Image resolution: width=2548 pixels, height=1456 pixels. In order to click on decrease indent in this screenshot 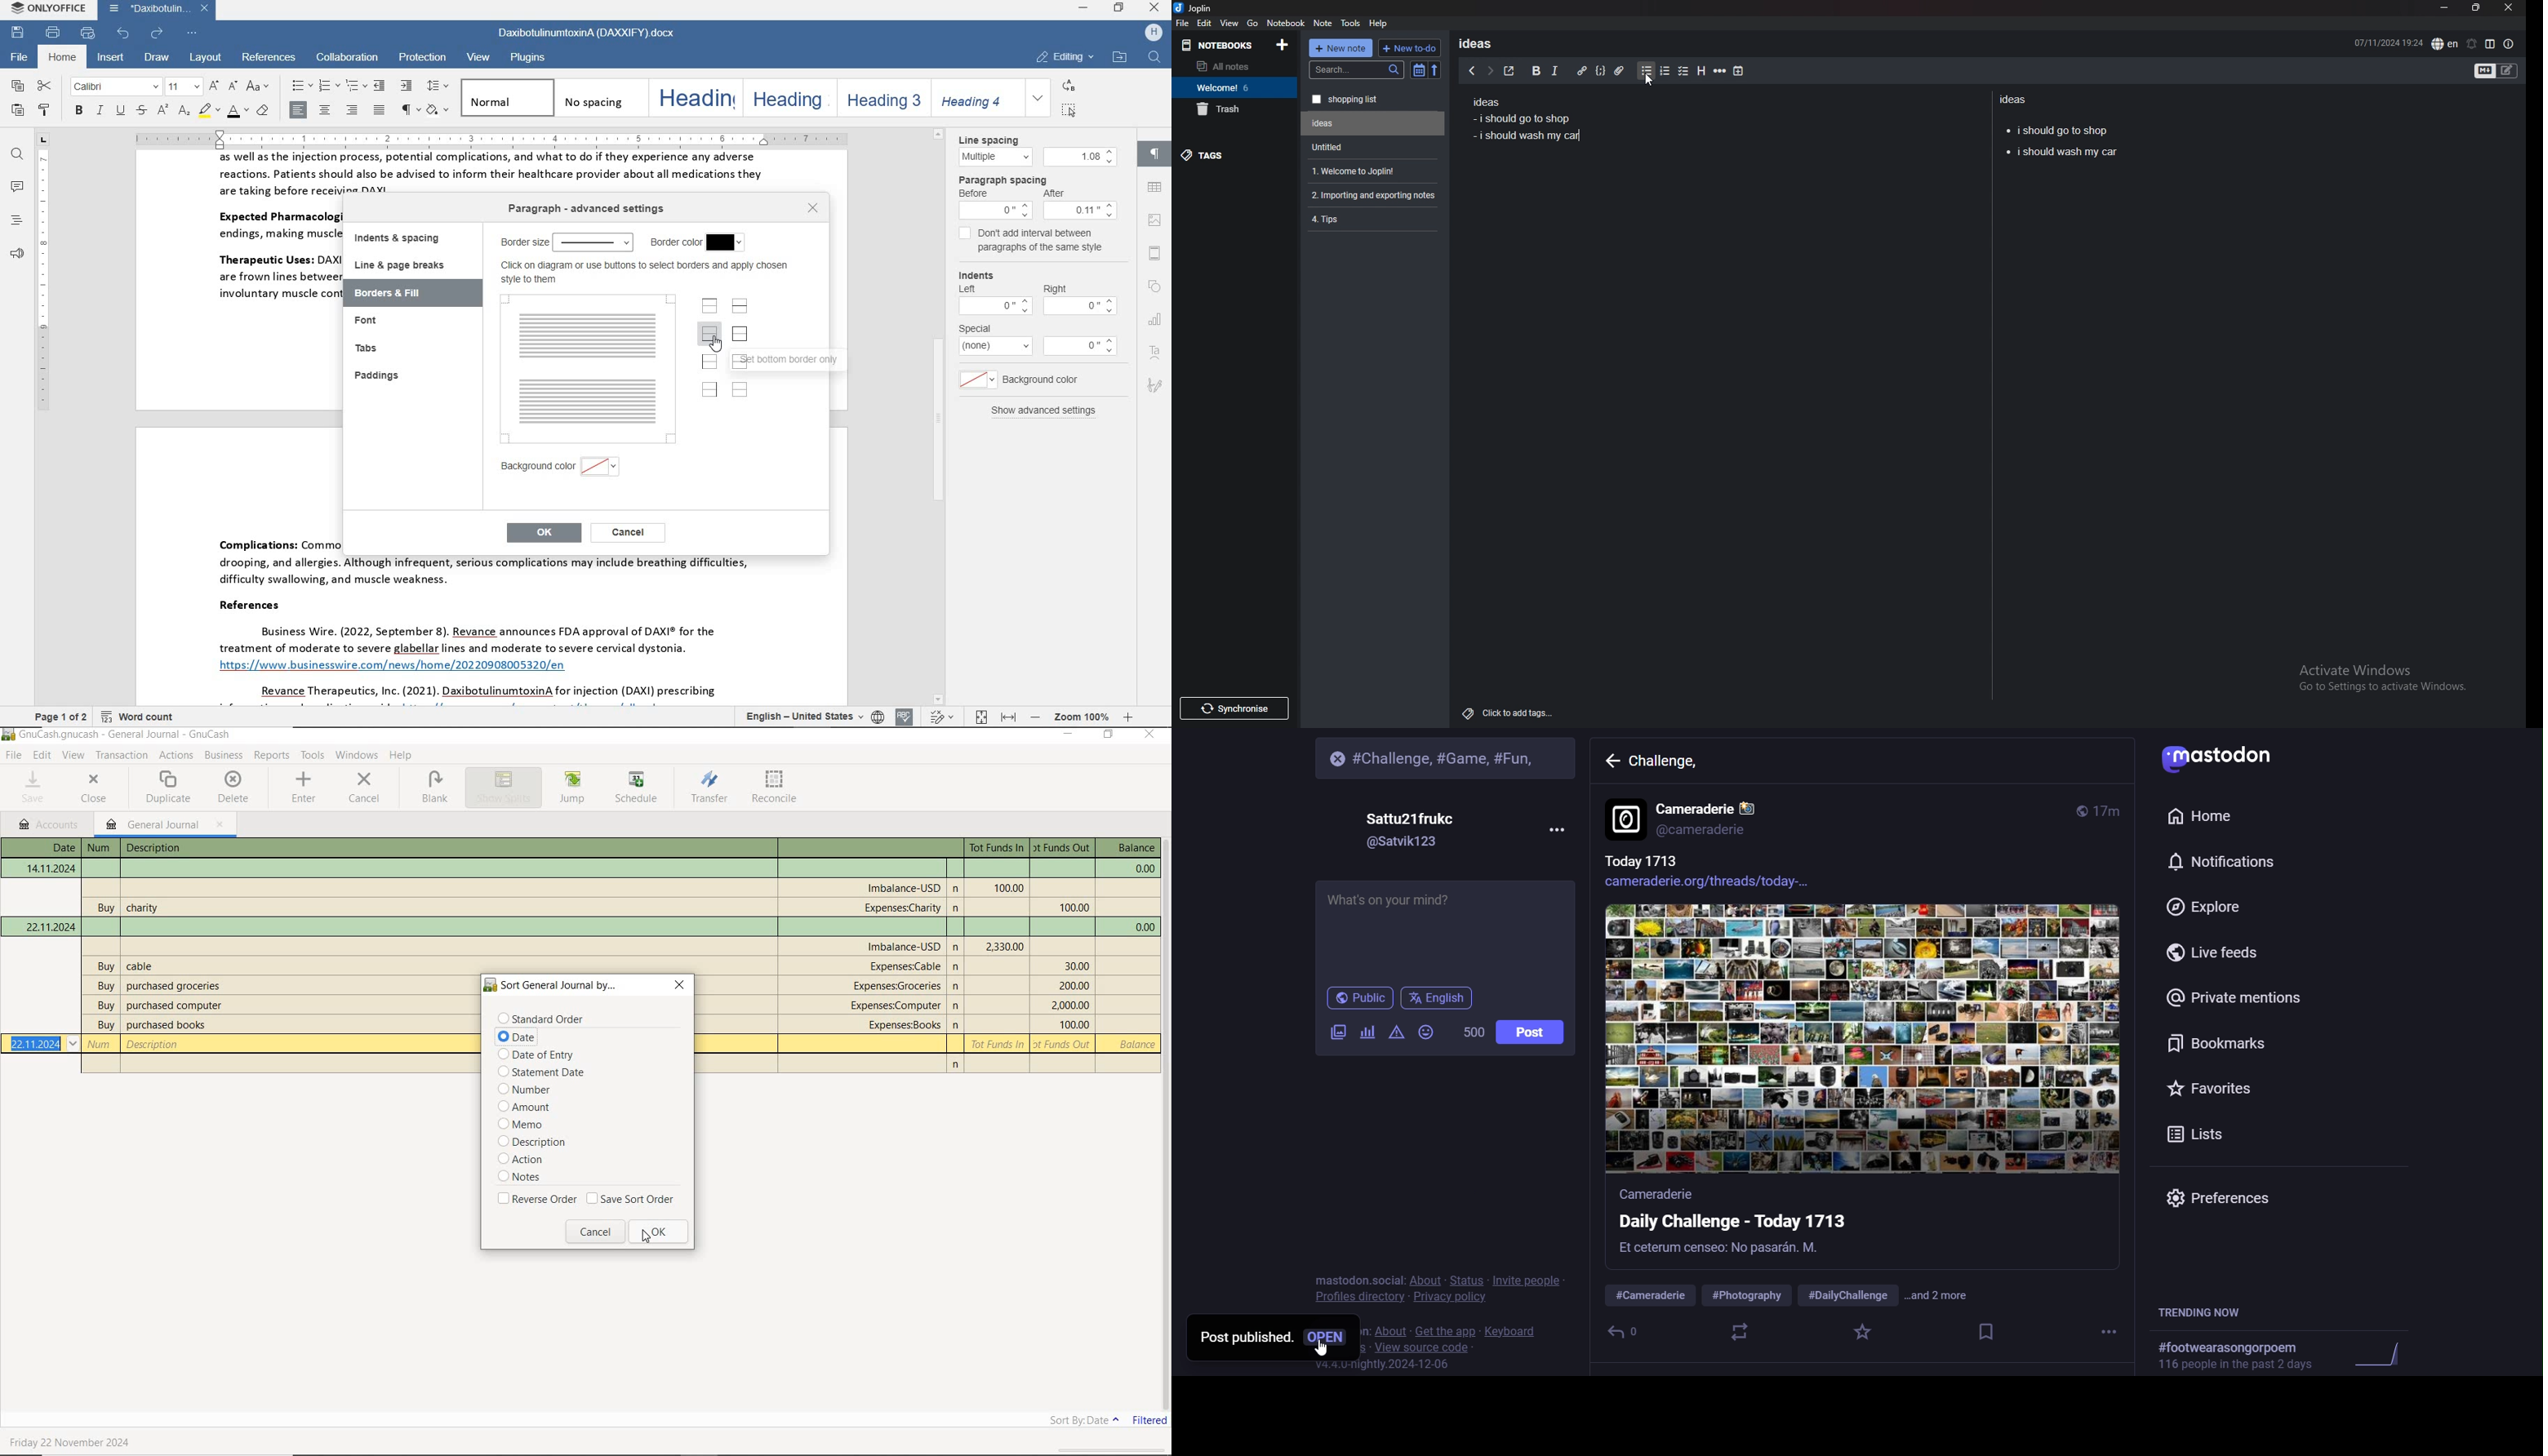, I will do `click(382, 85)`.